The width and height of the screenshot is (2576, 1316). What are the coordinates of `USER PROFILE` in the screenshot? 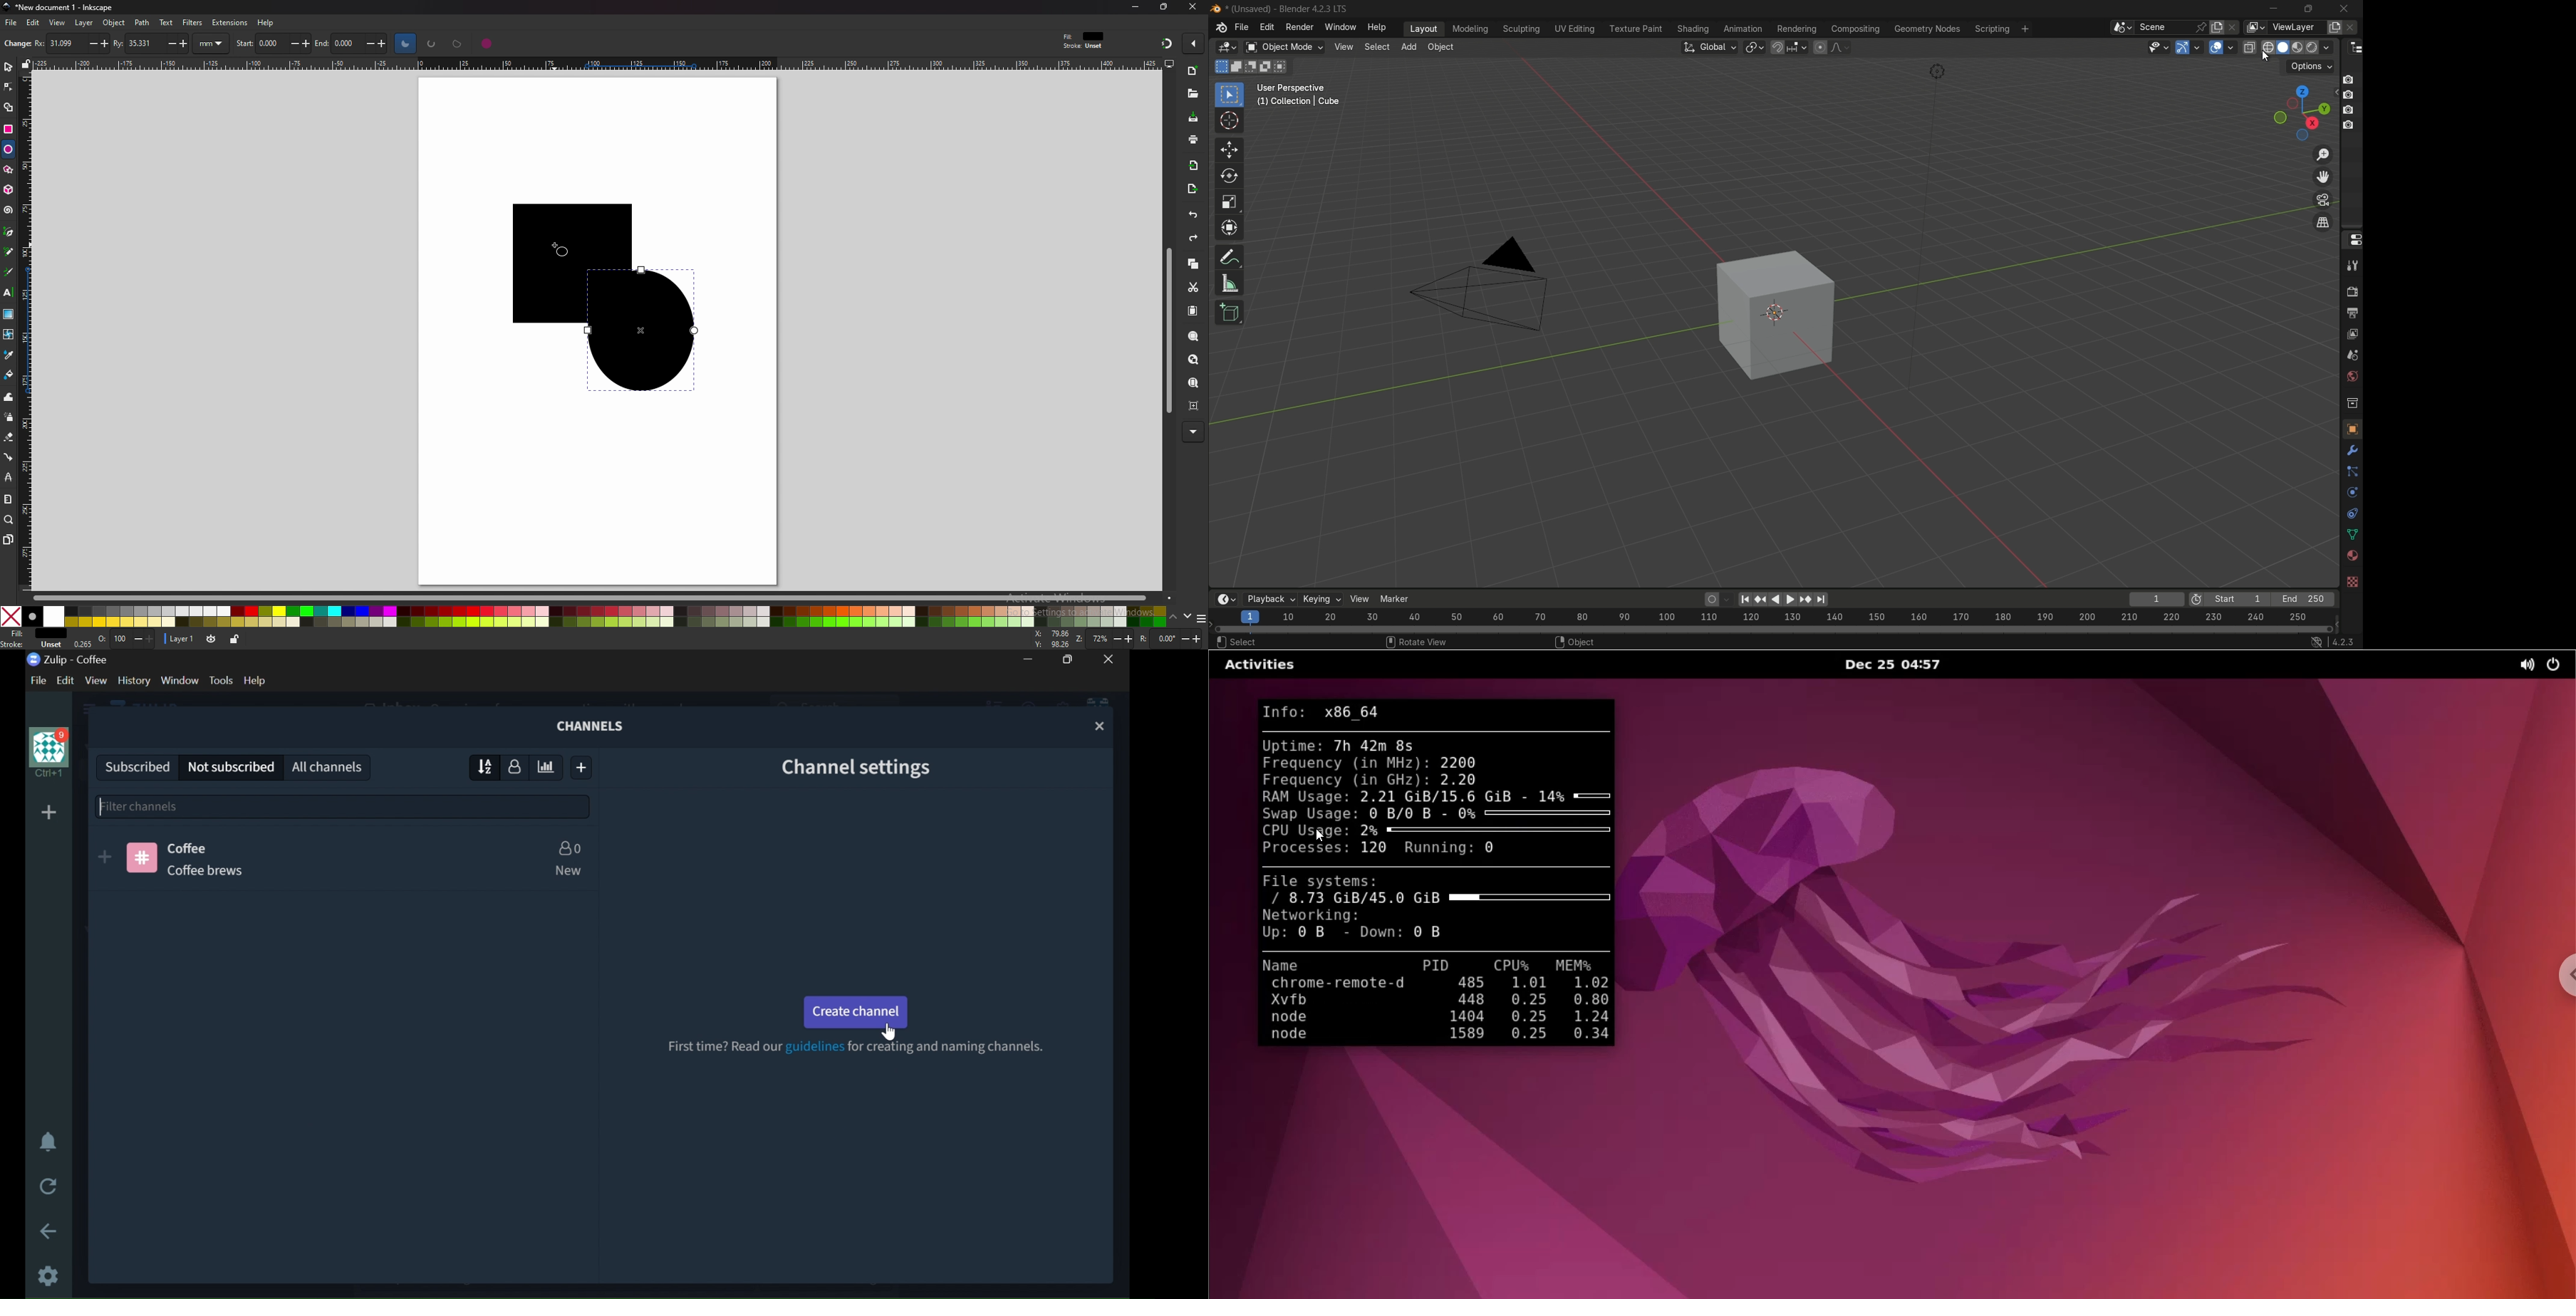 It's located at (47, 752).